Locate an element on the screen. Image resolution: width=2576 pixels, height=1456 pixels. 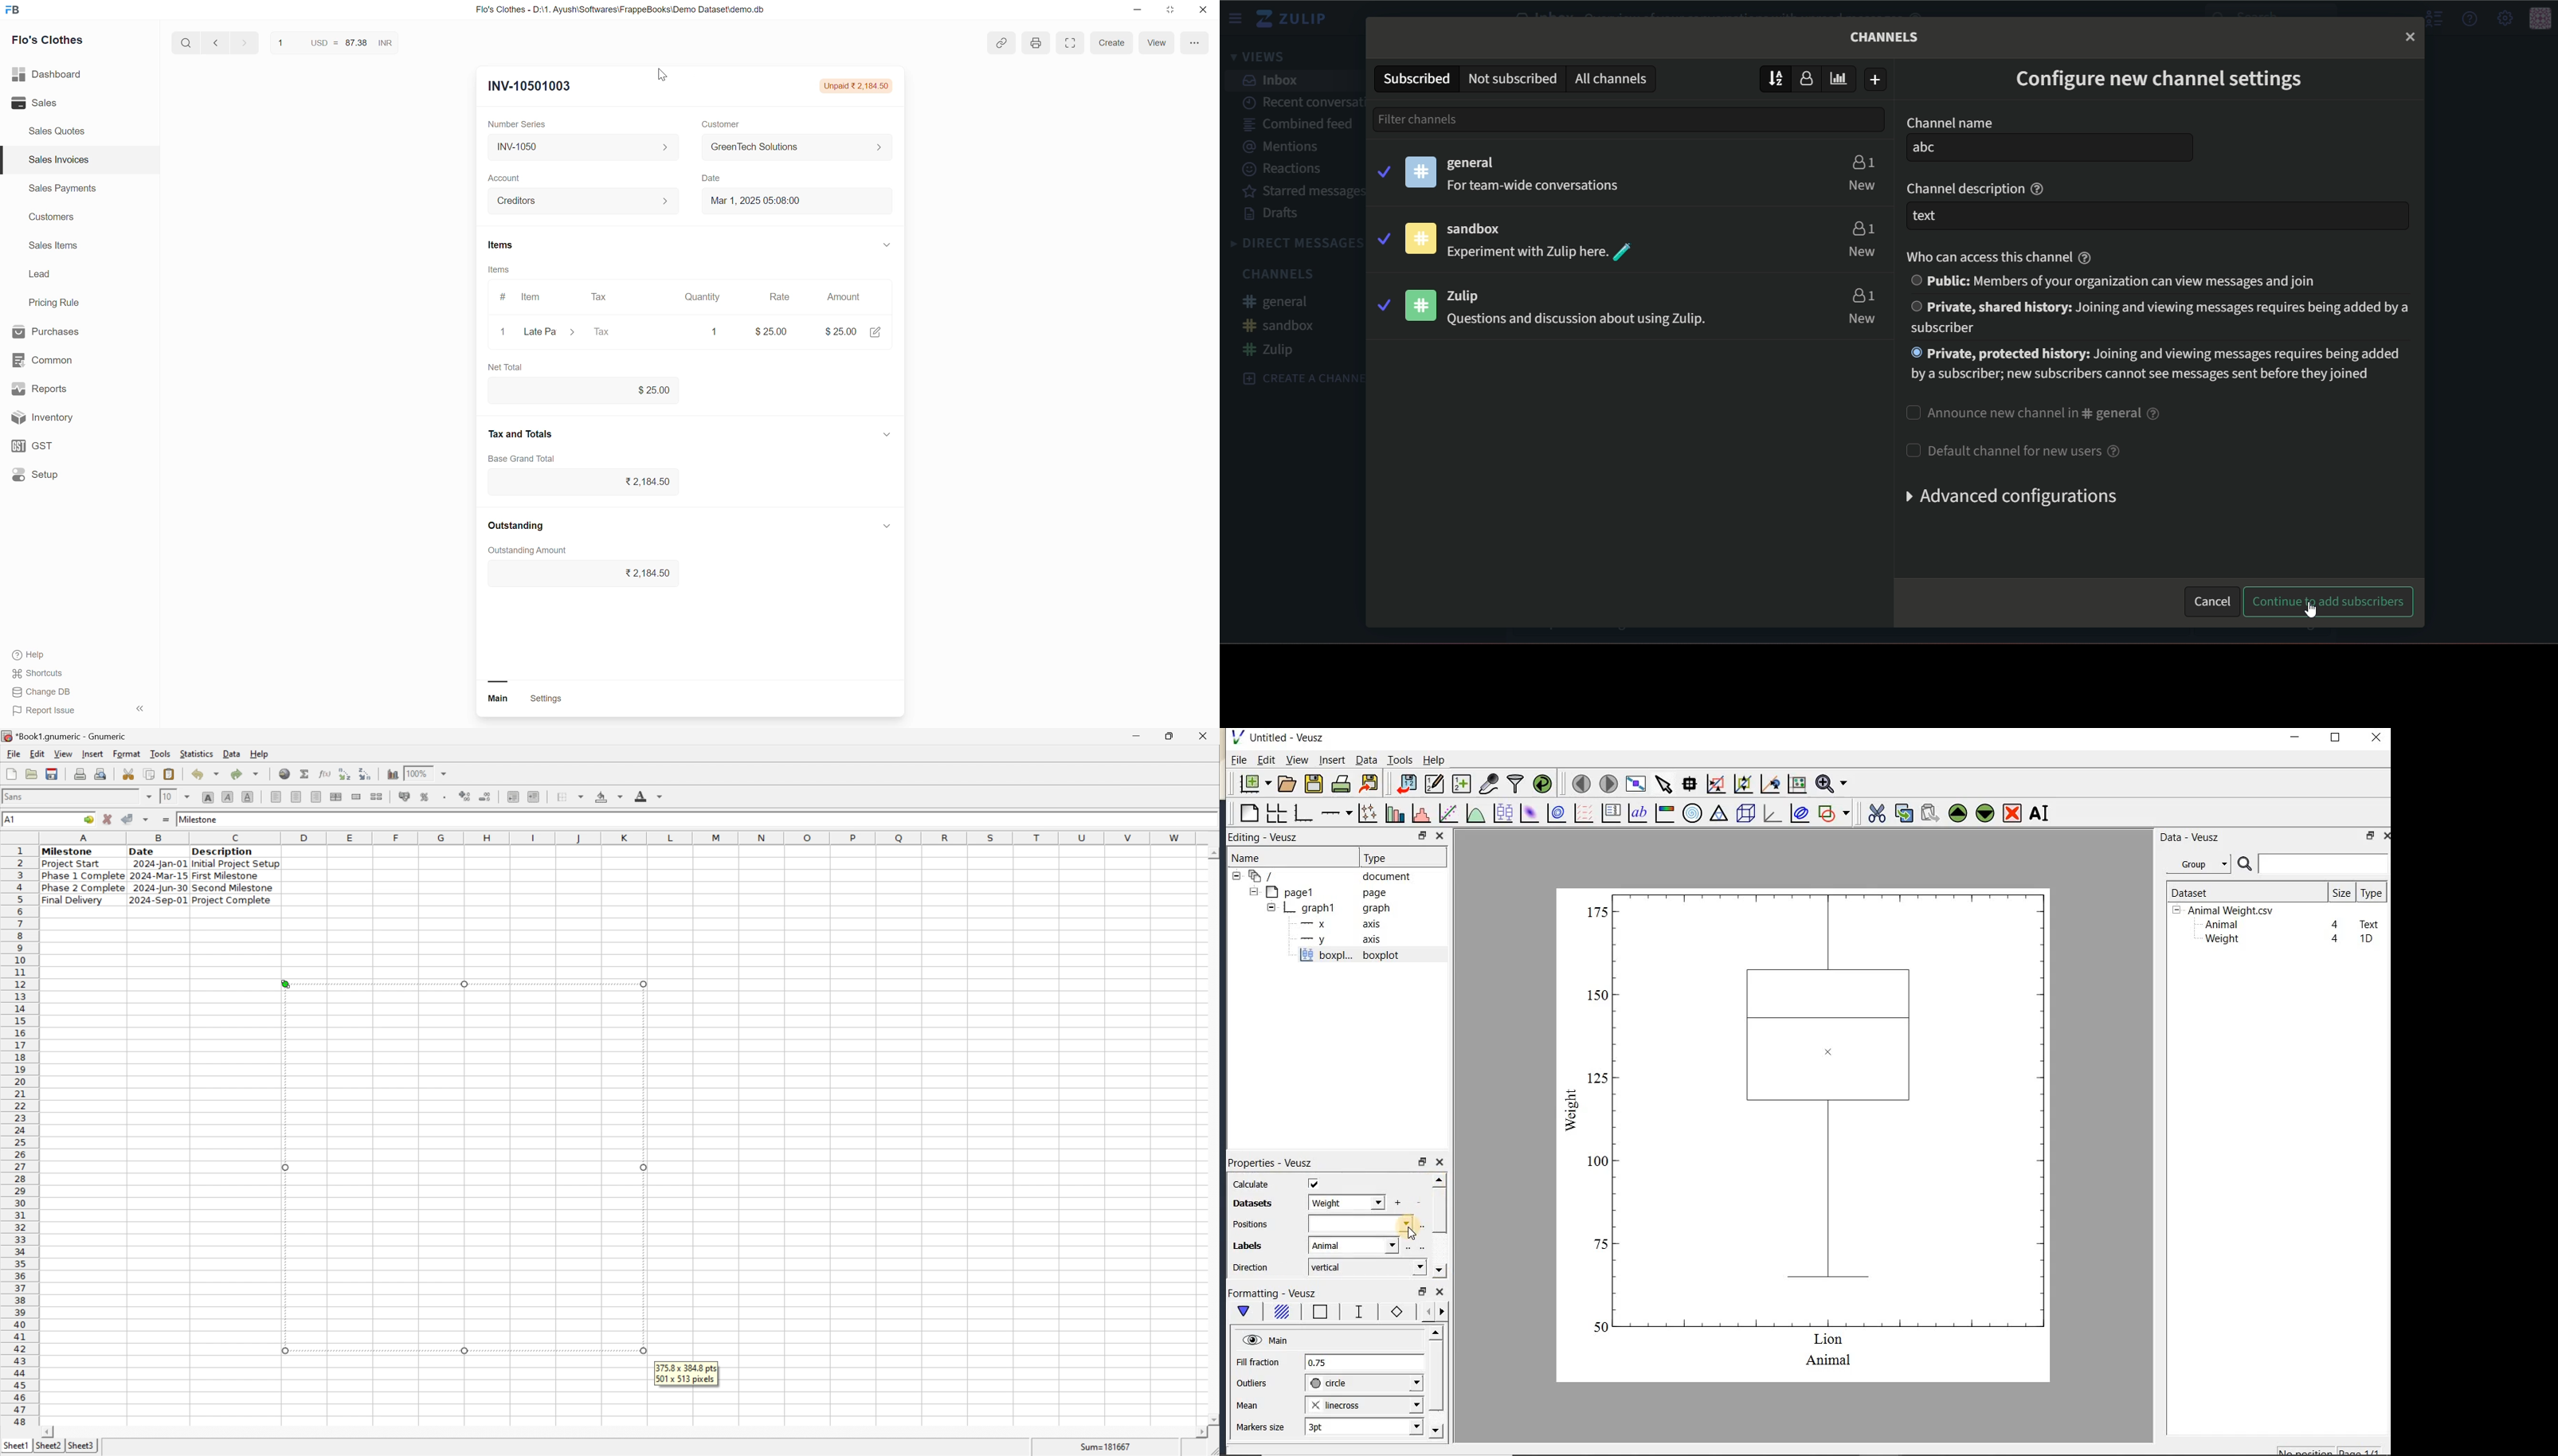
refresh is located at coordinates (411, 46).